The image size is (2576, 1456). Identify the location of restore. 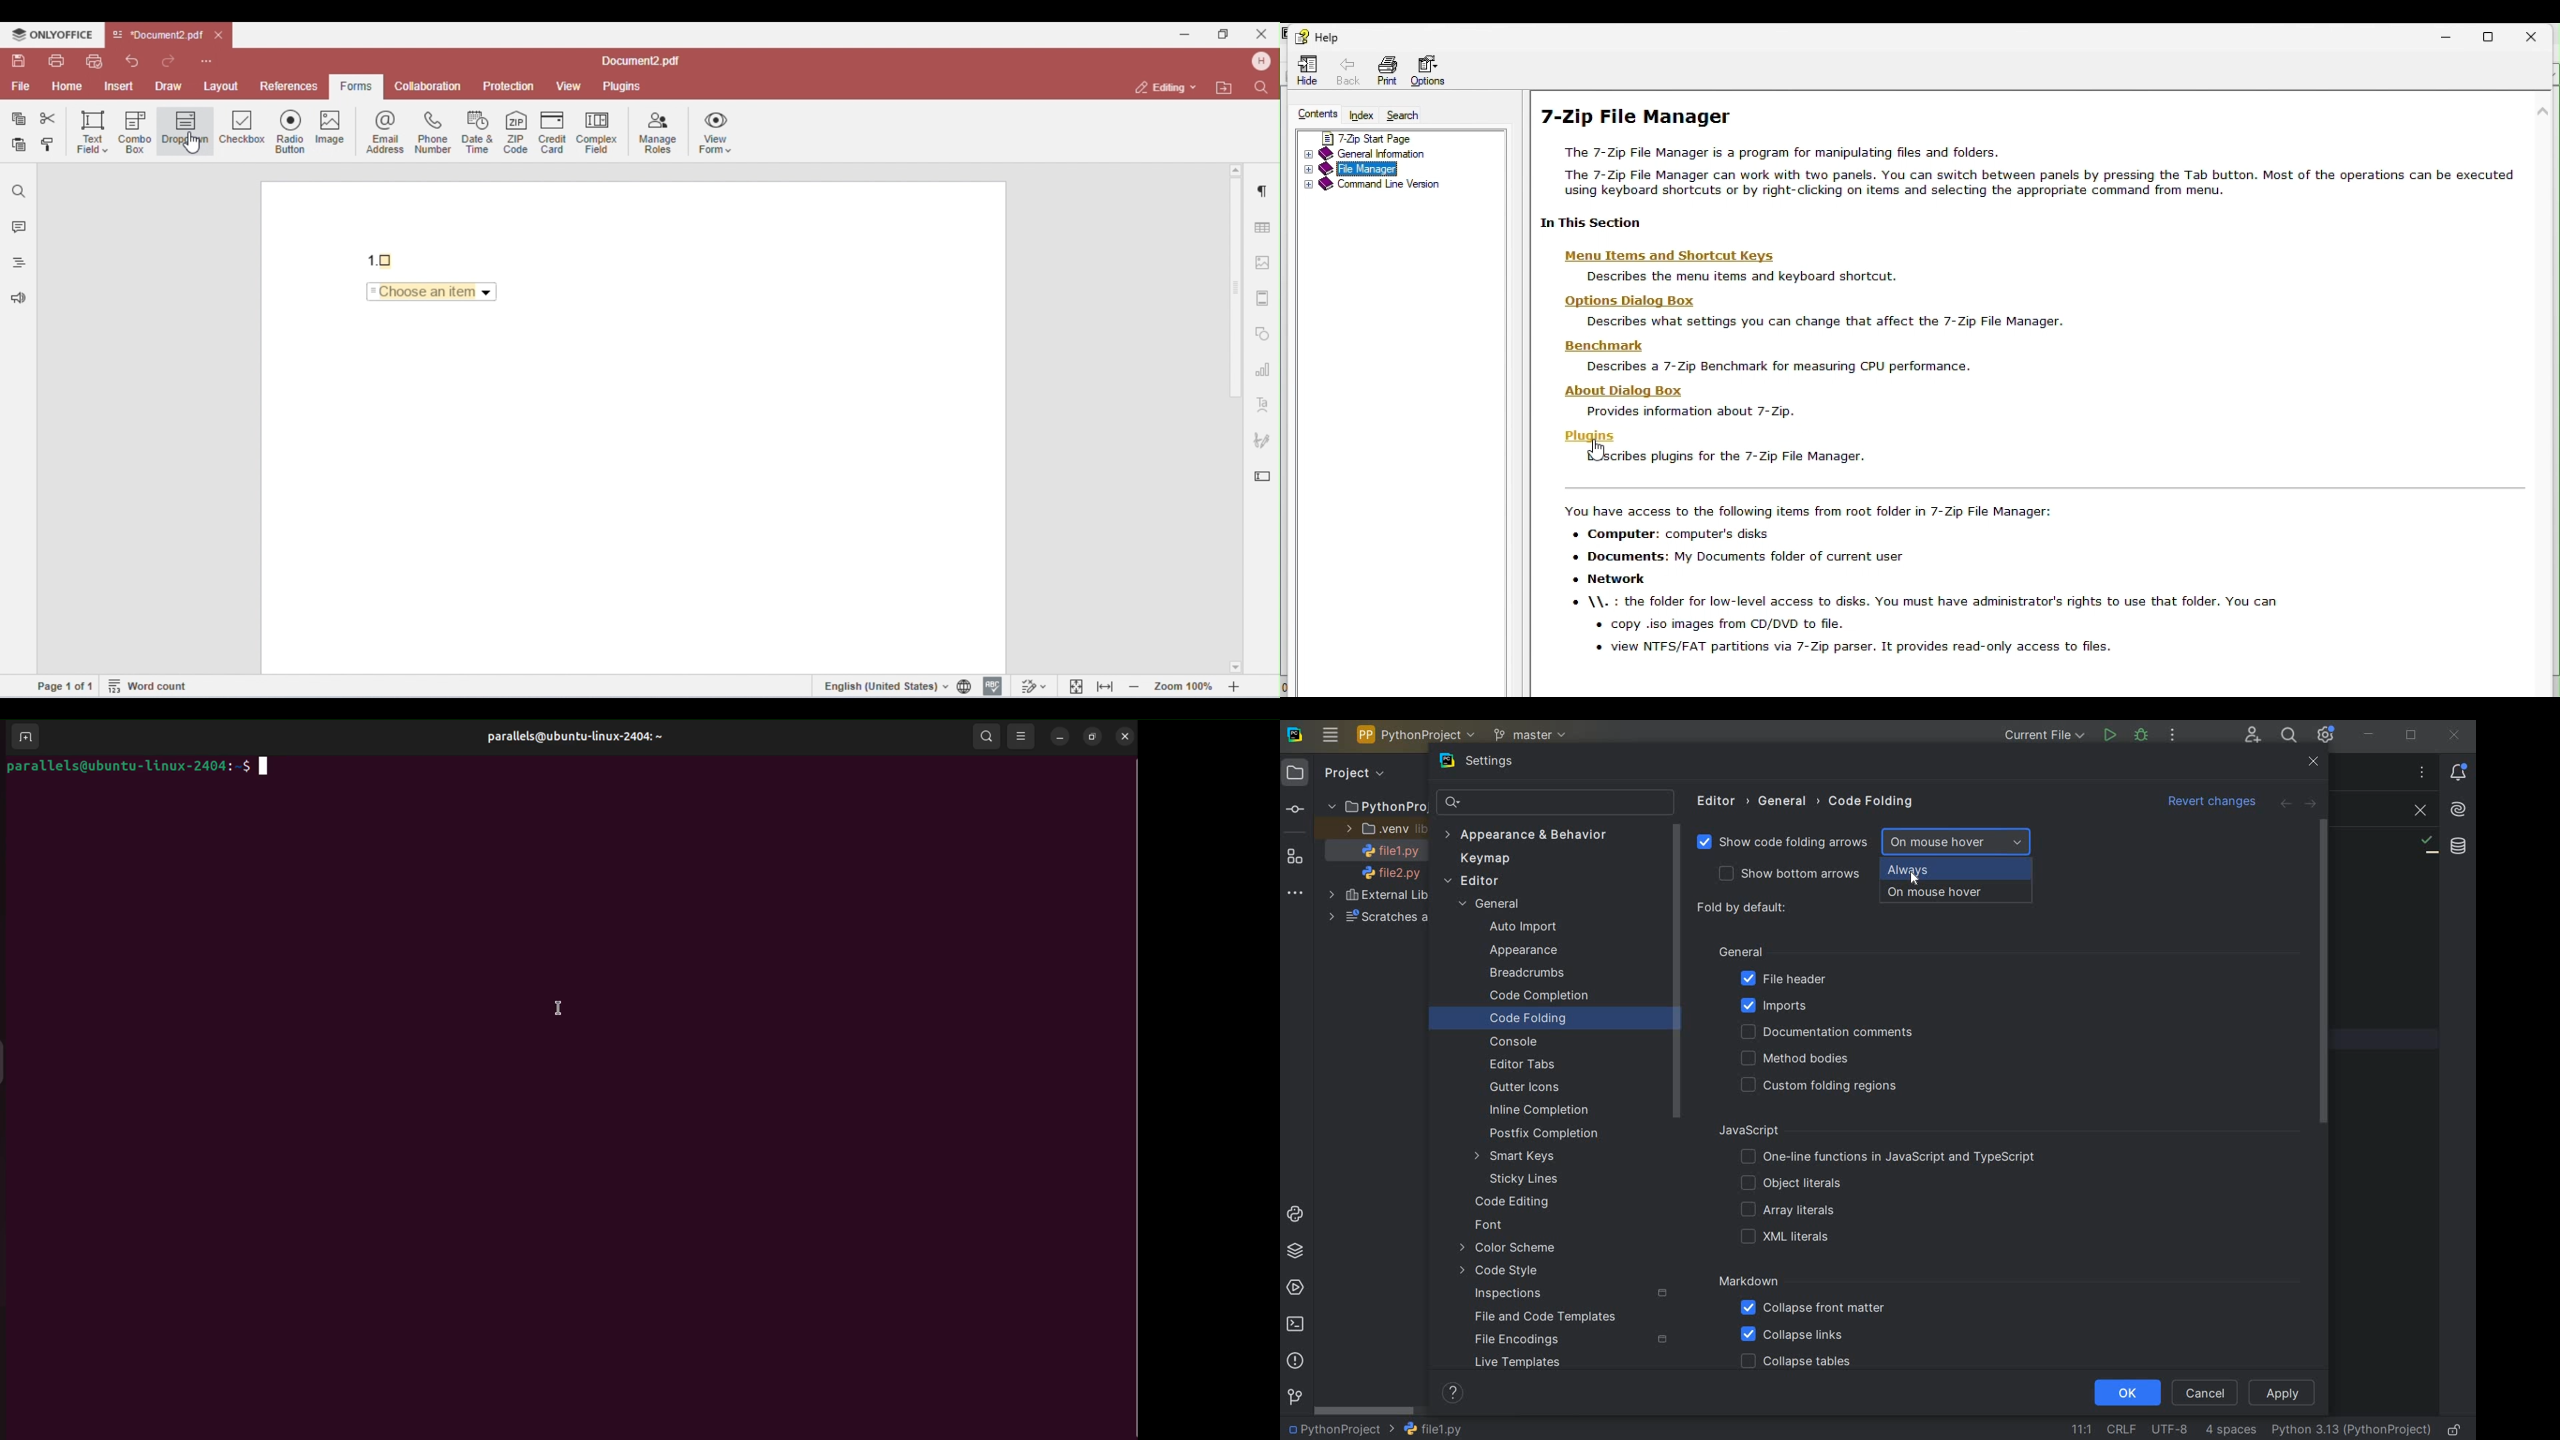
(2495, 35).